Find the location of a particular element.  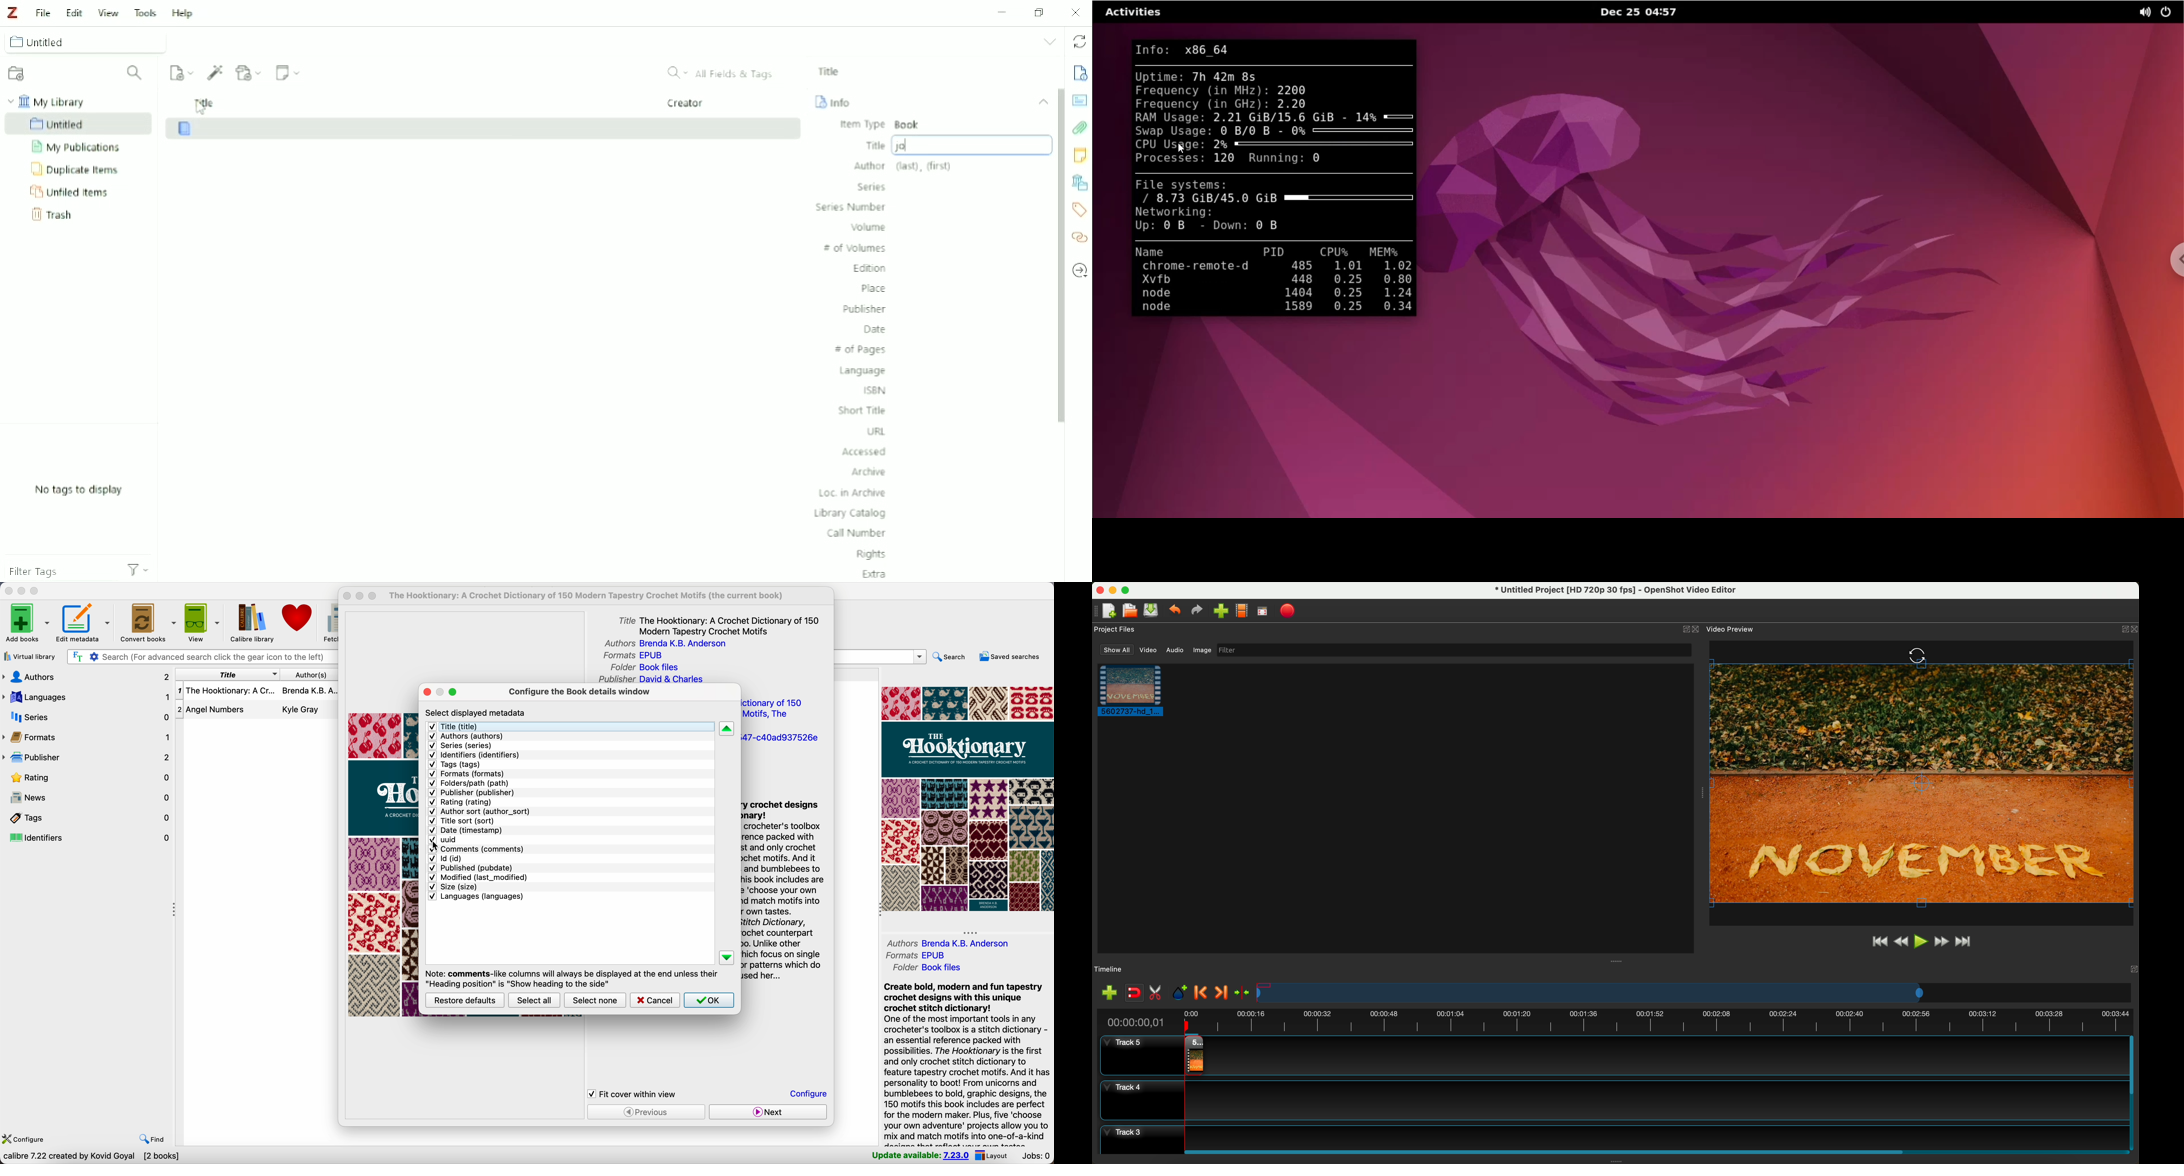

author sort is located at coordinates (480, 811).